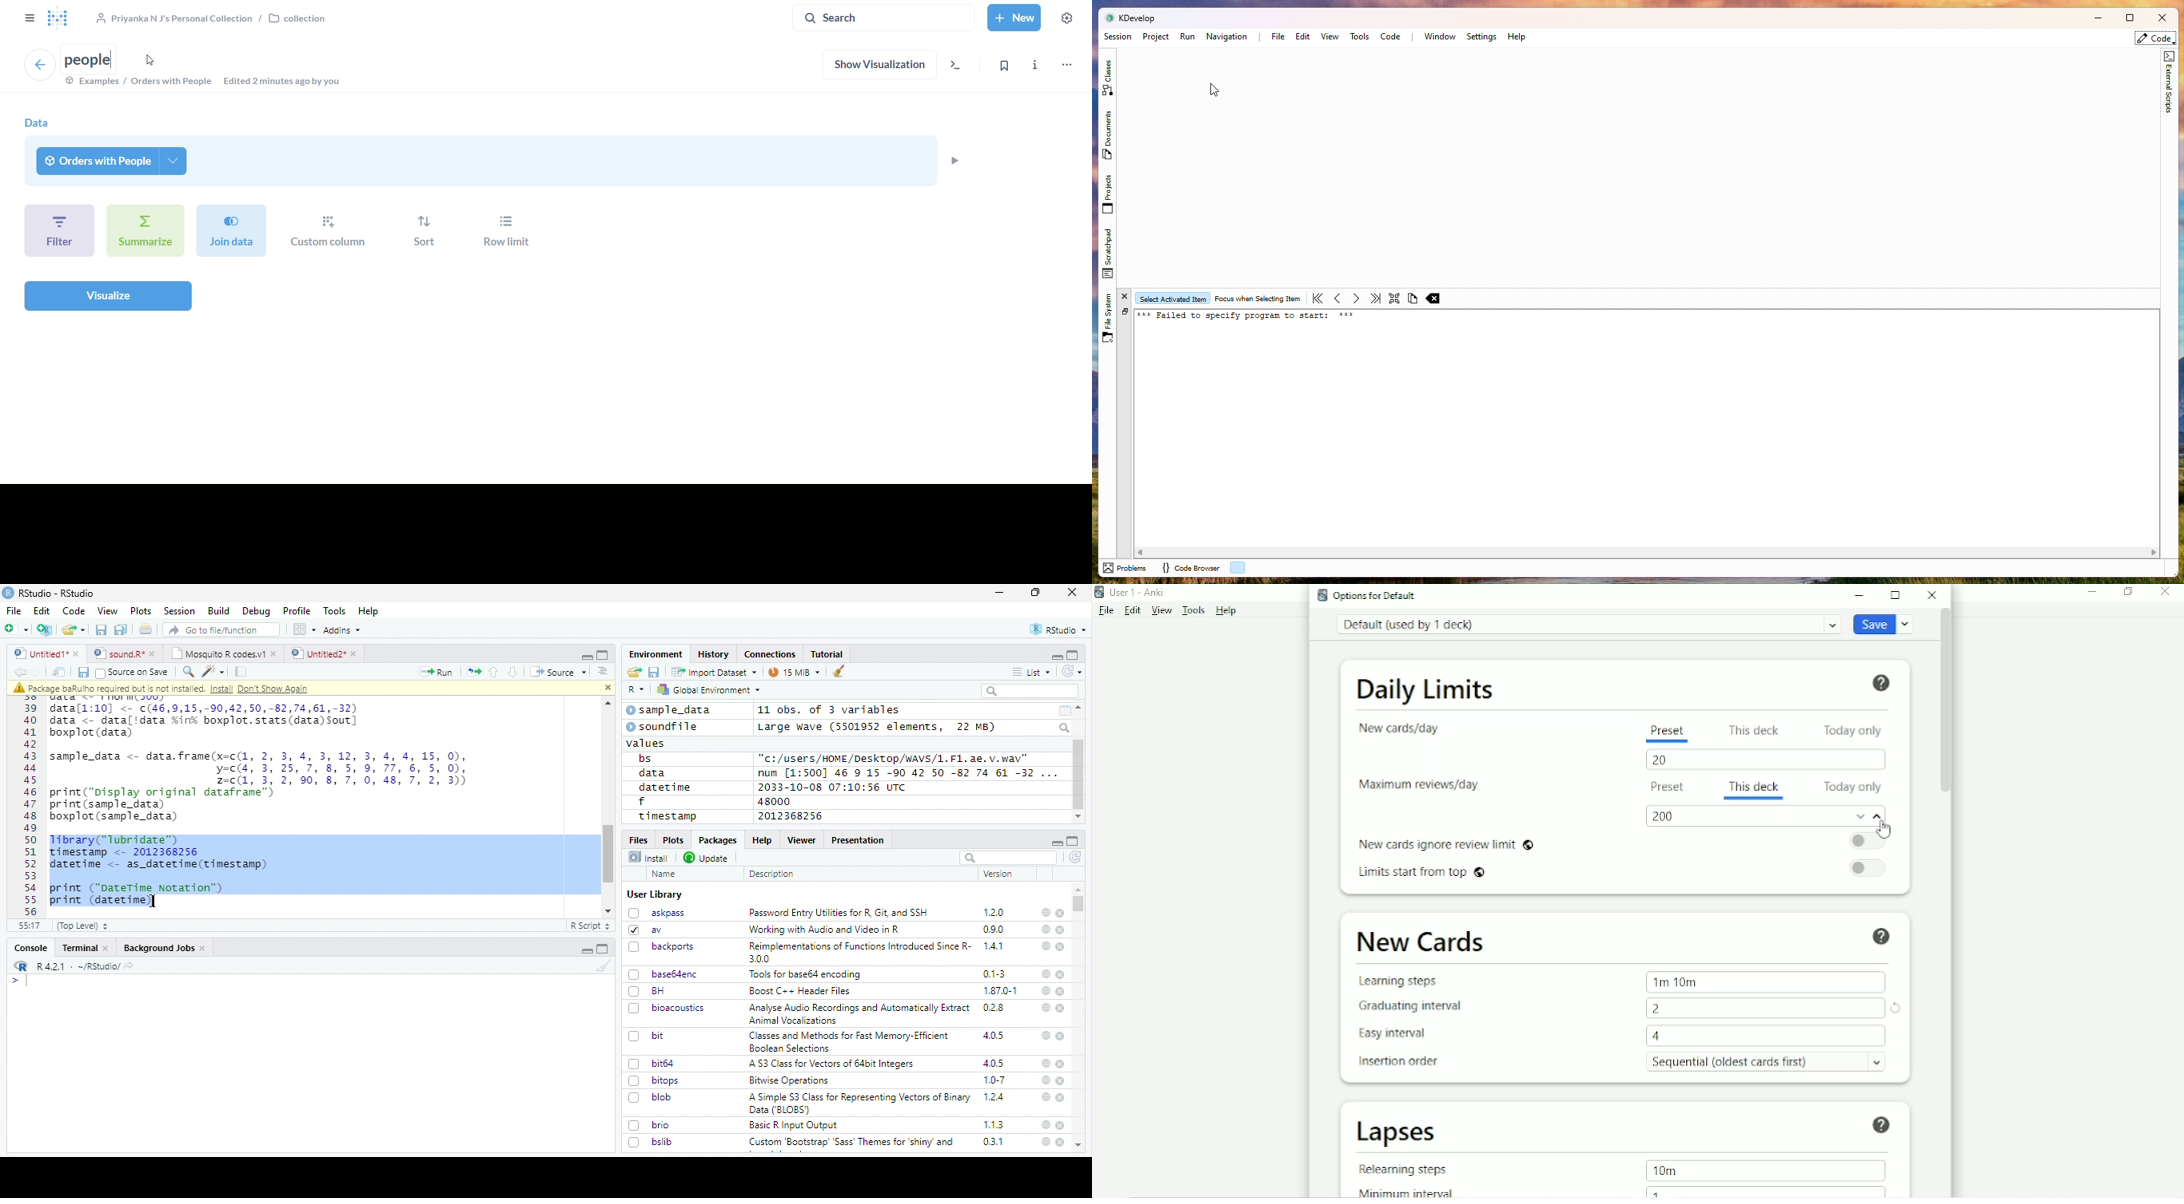 The height and width of the screenshot is (1204, 2184). Describe the element at coordinates (146, 629) in the screenshot. I see `Print` at that location.